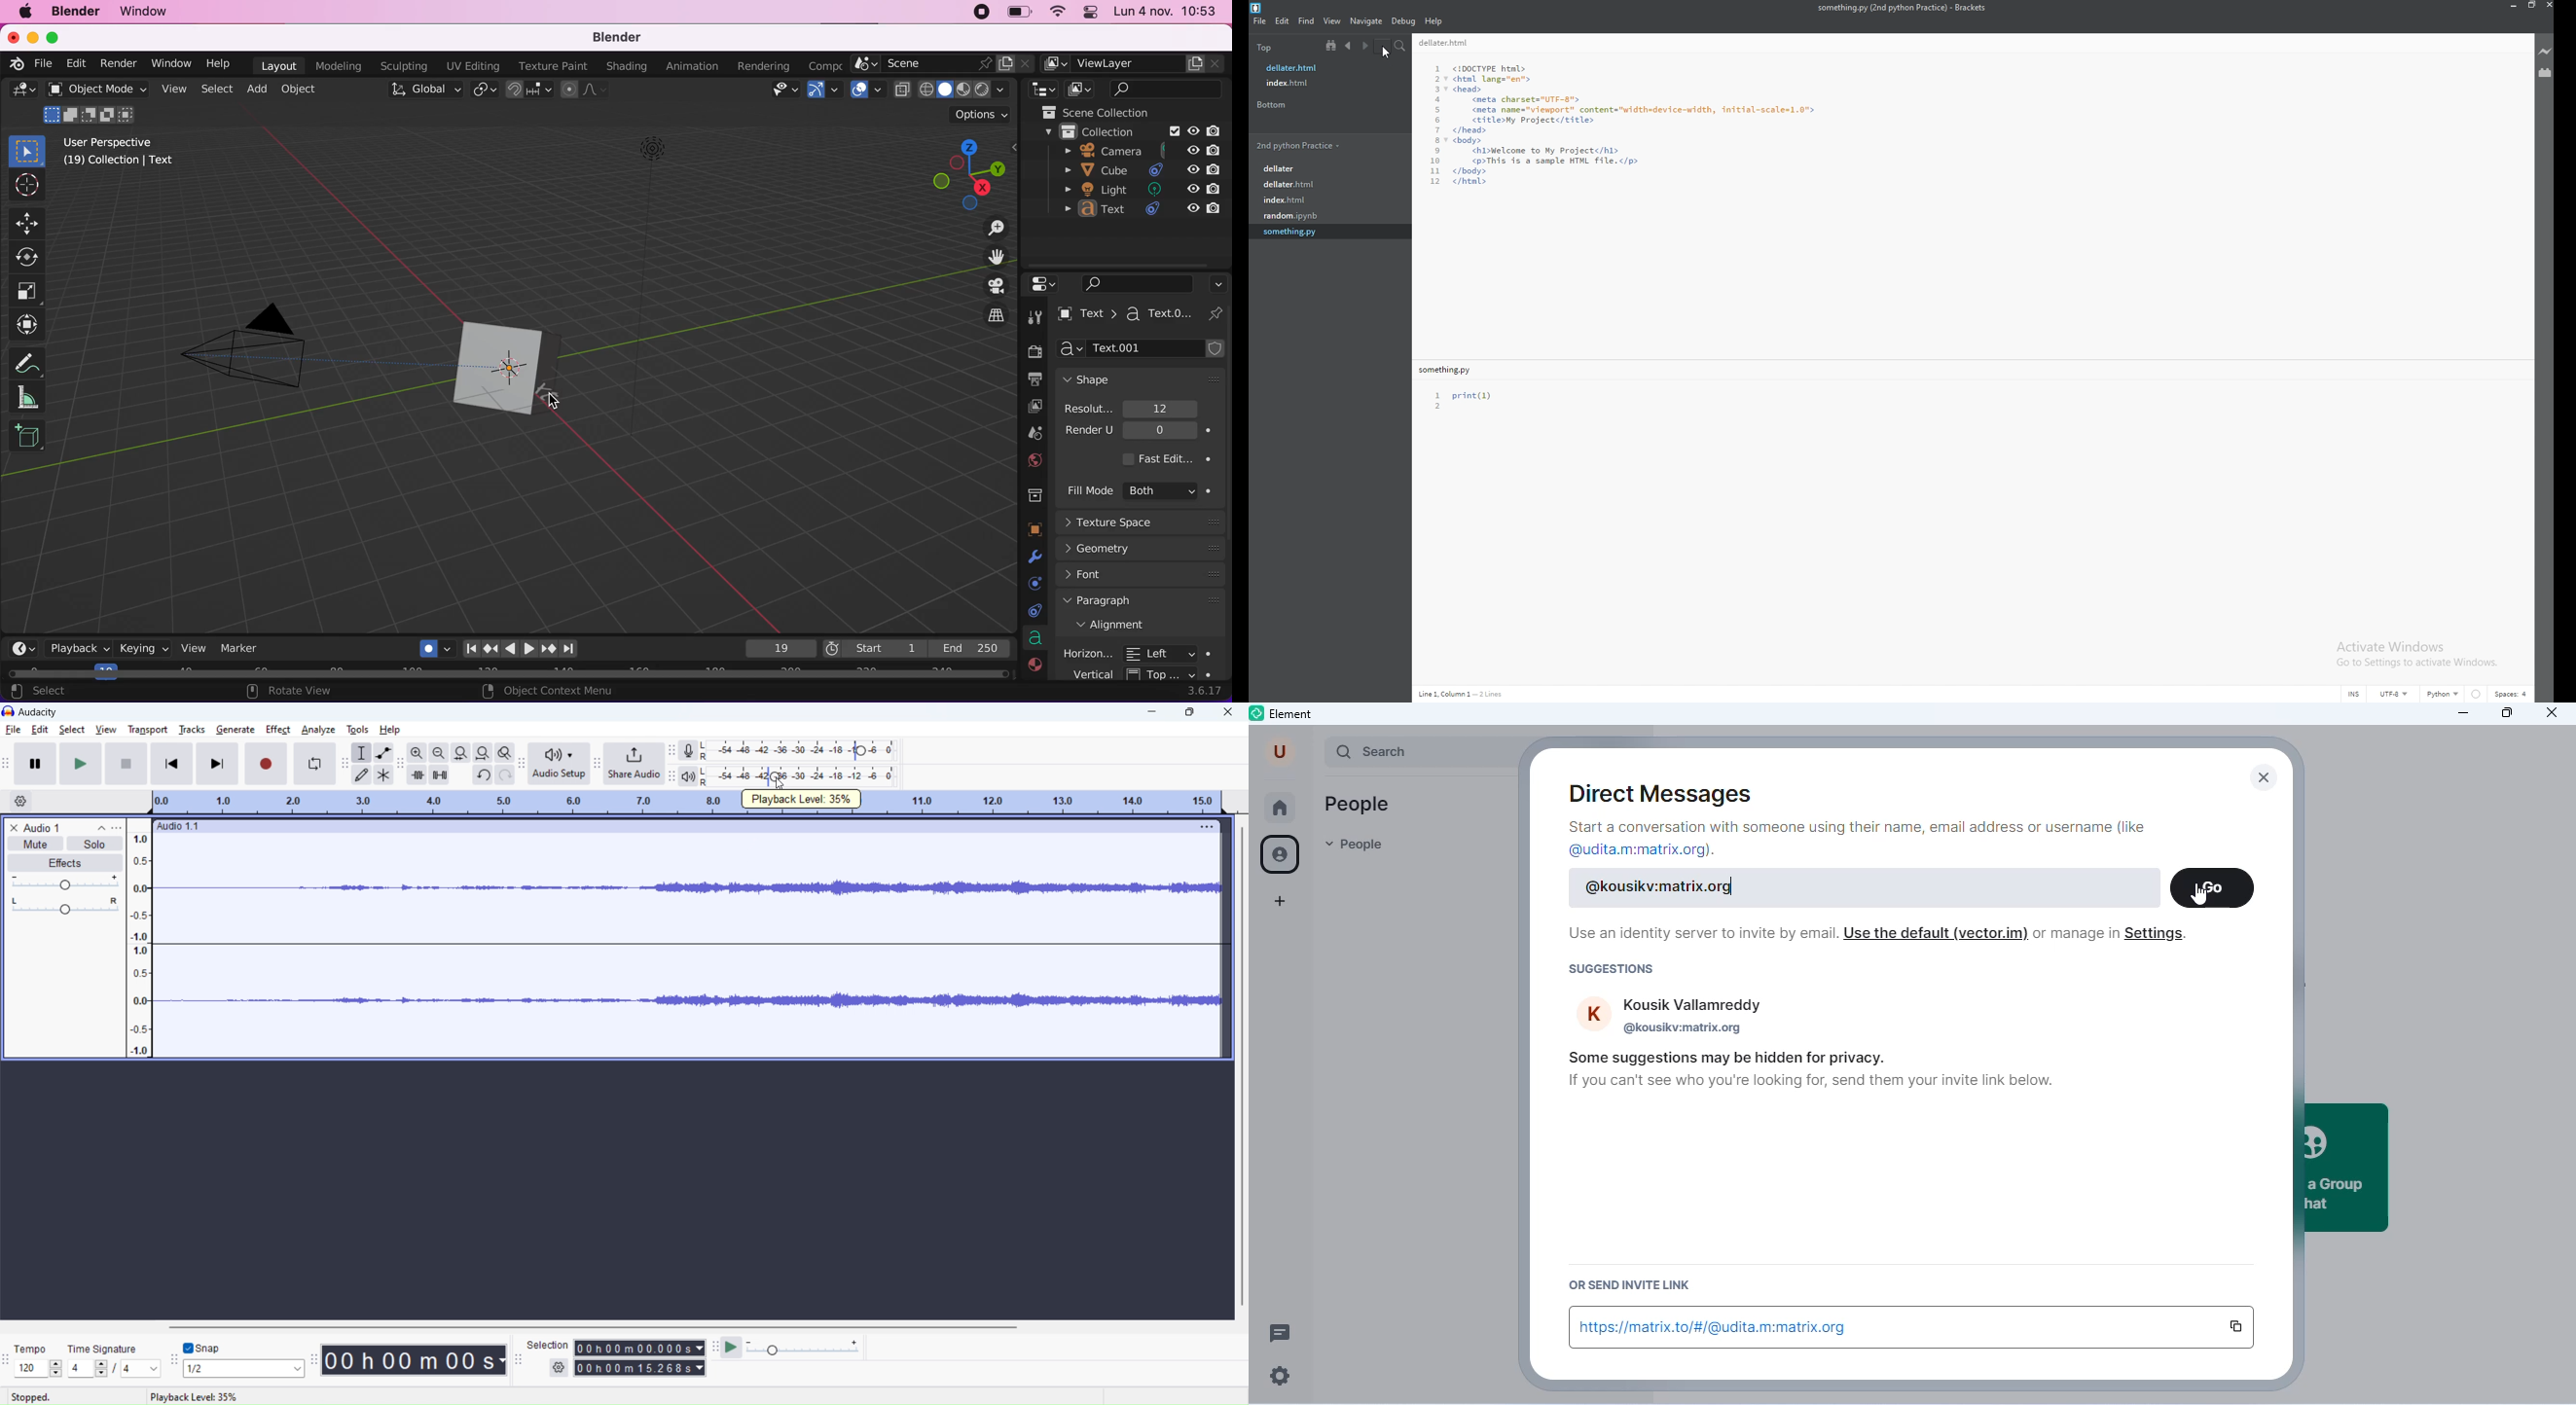  Describe the element at coordinates (423, 92) in the screenshot. I see `global` at that location.